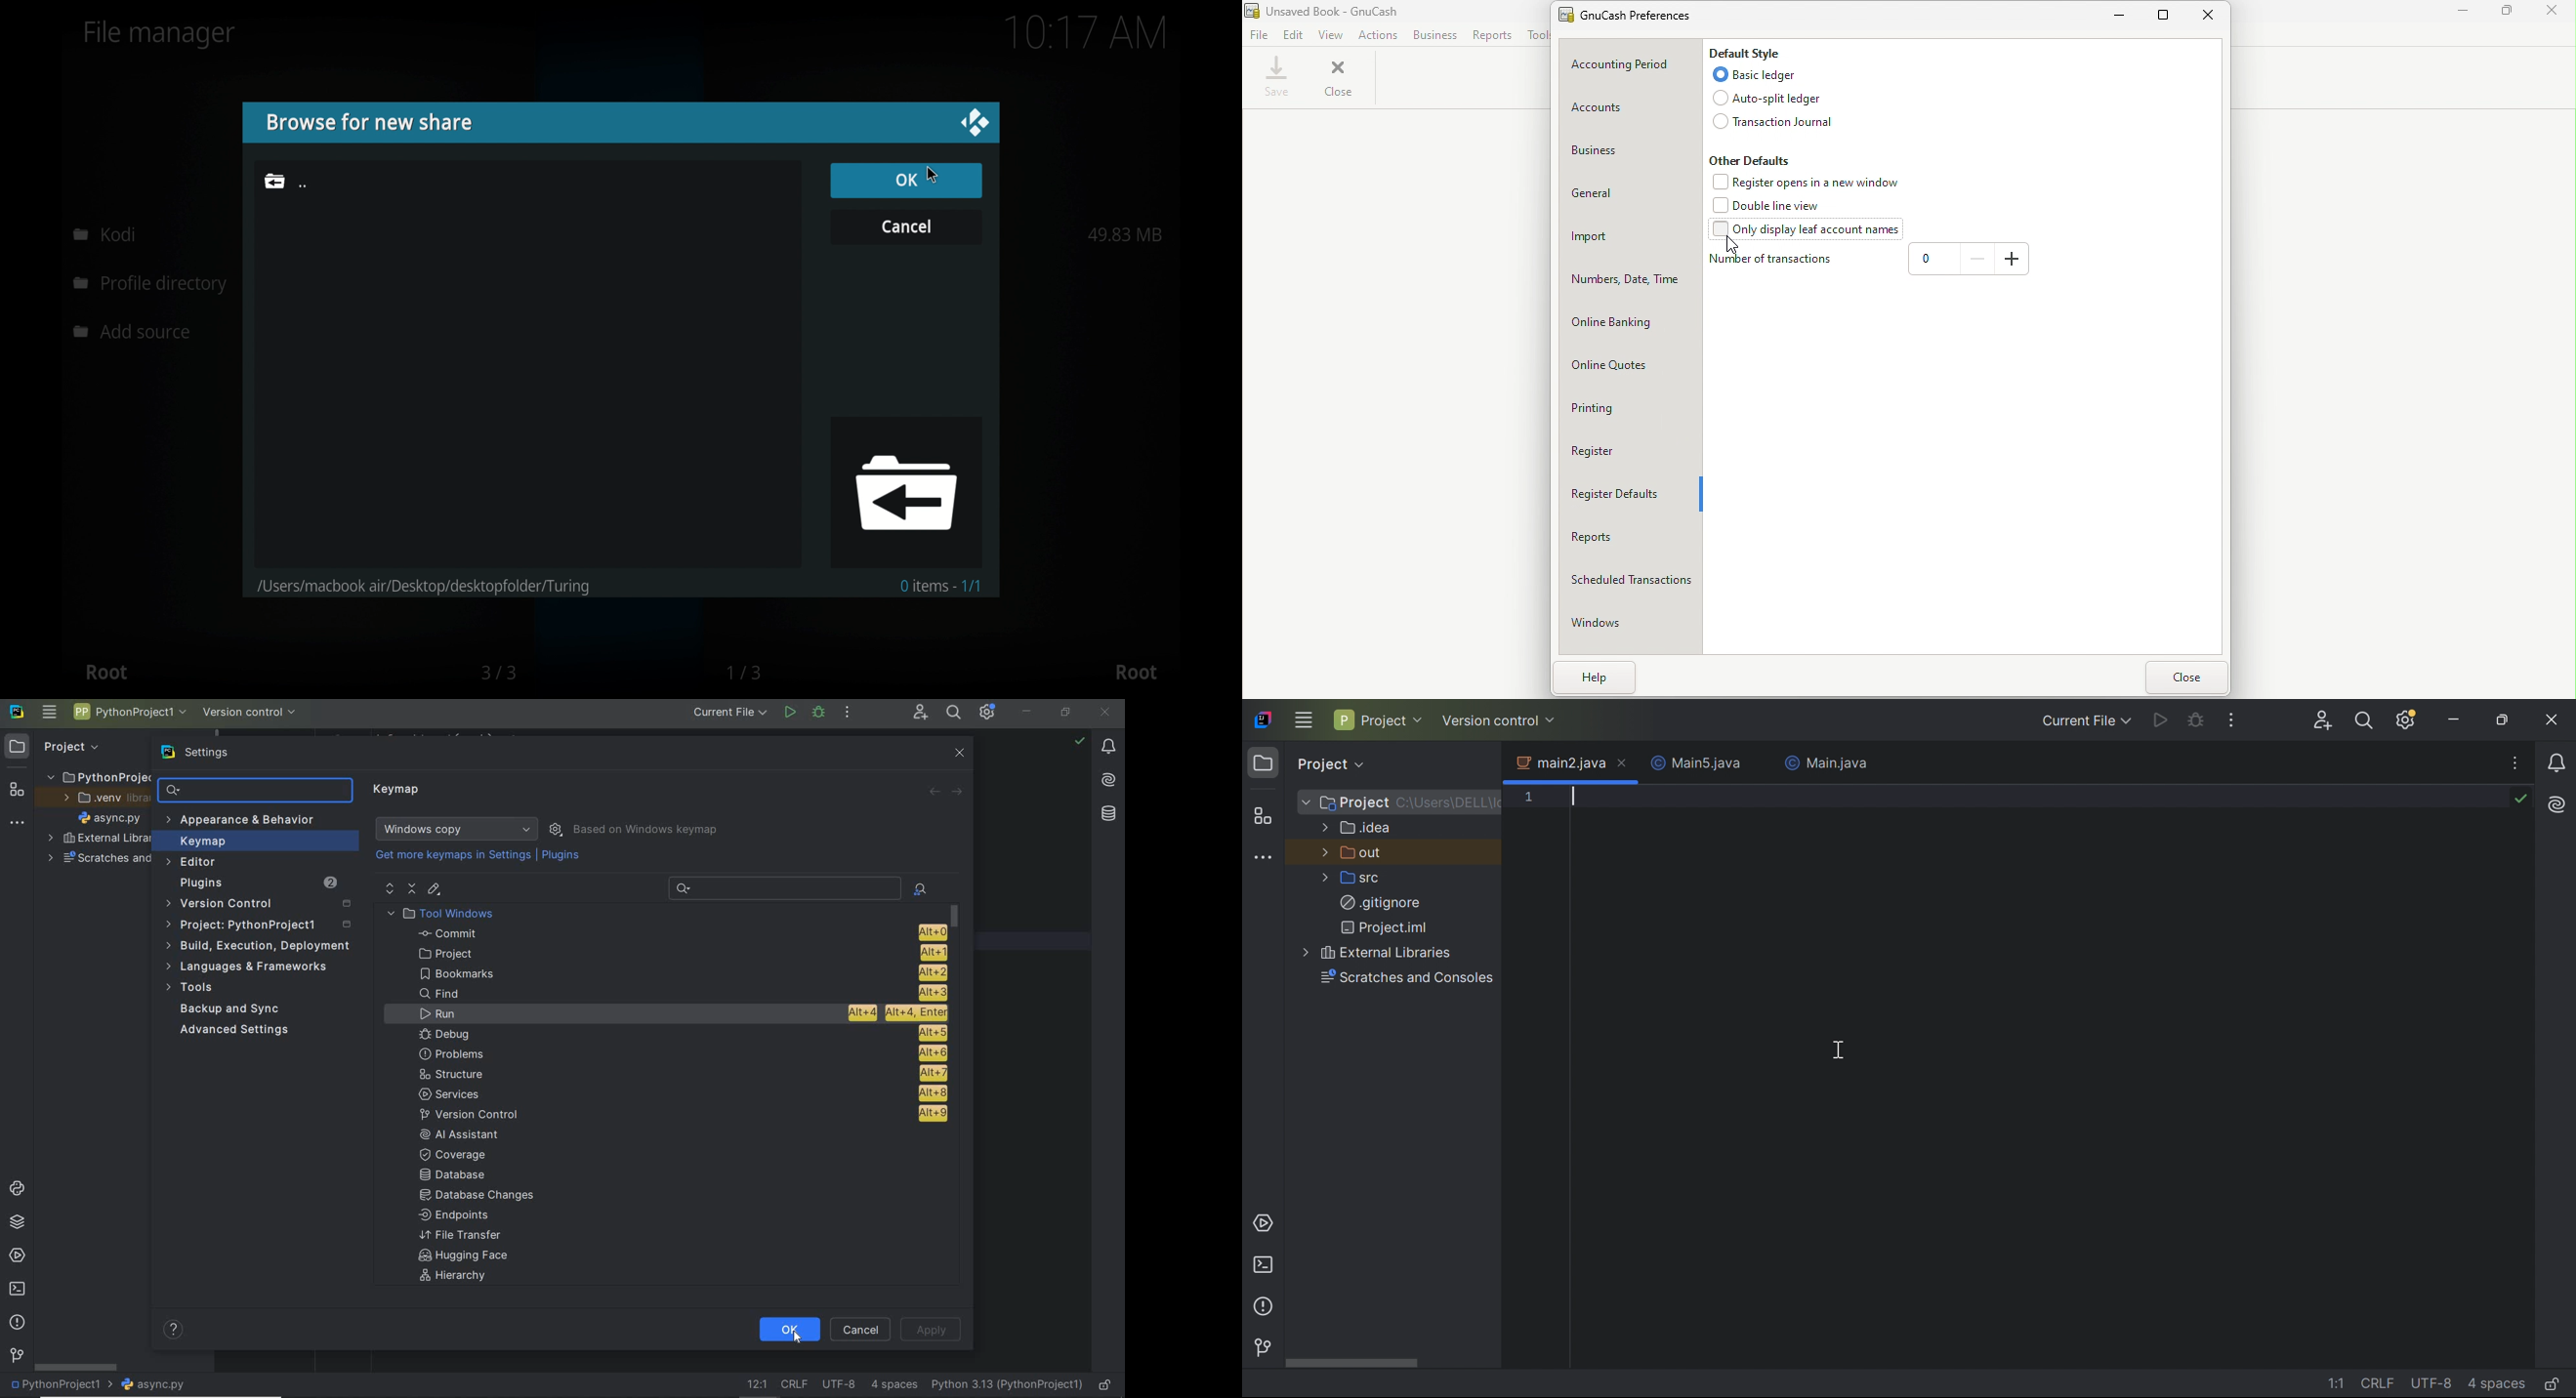  Describe the element at coordinates (1493, 34) in the screenshot. I see `Reports` at that location.